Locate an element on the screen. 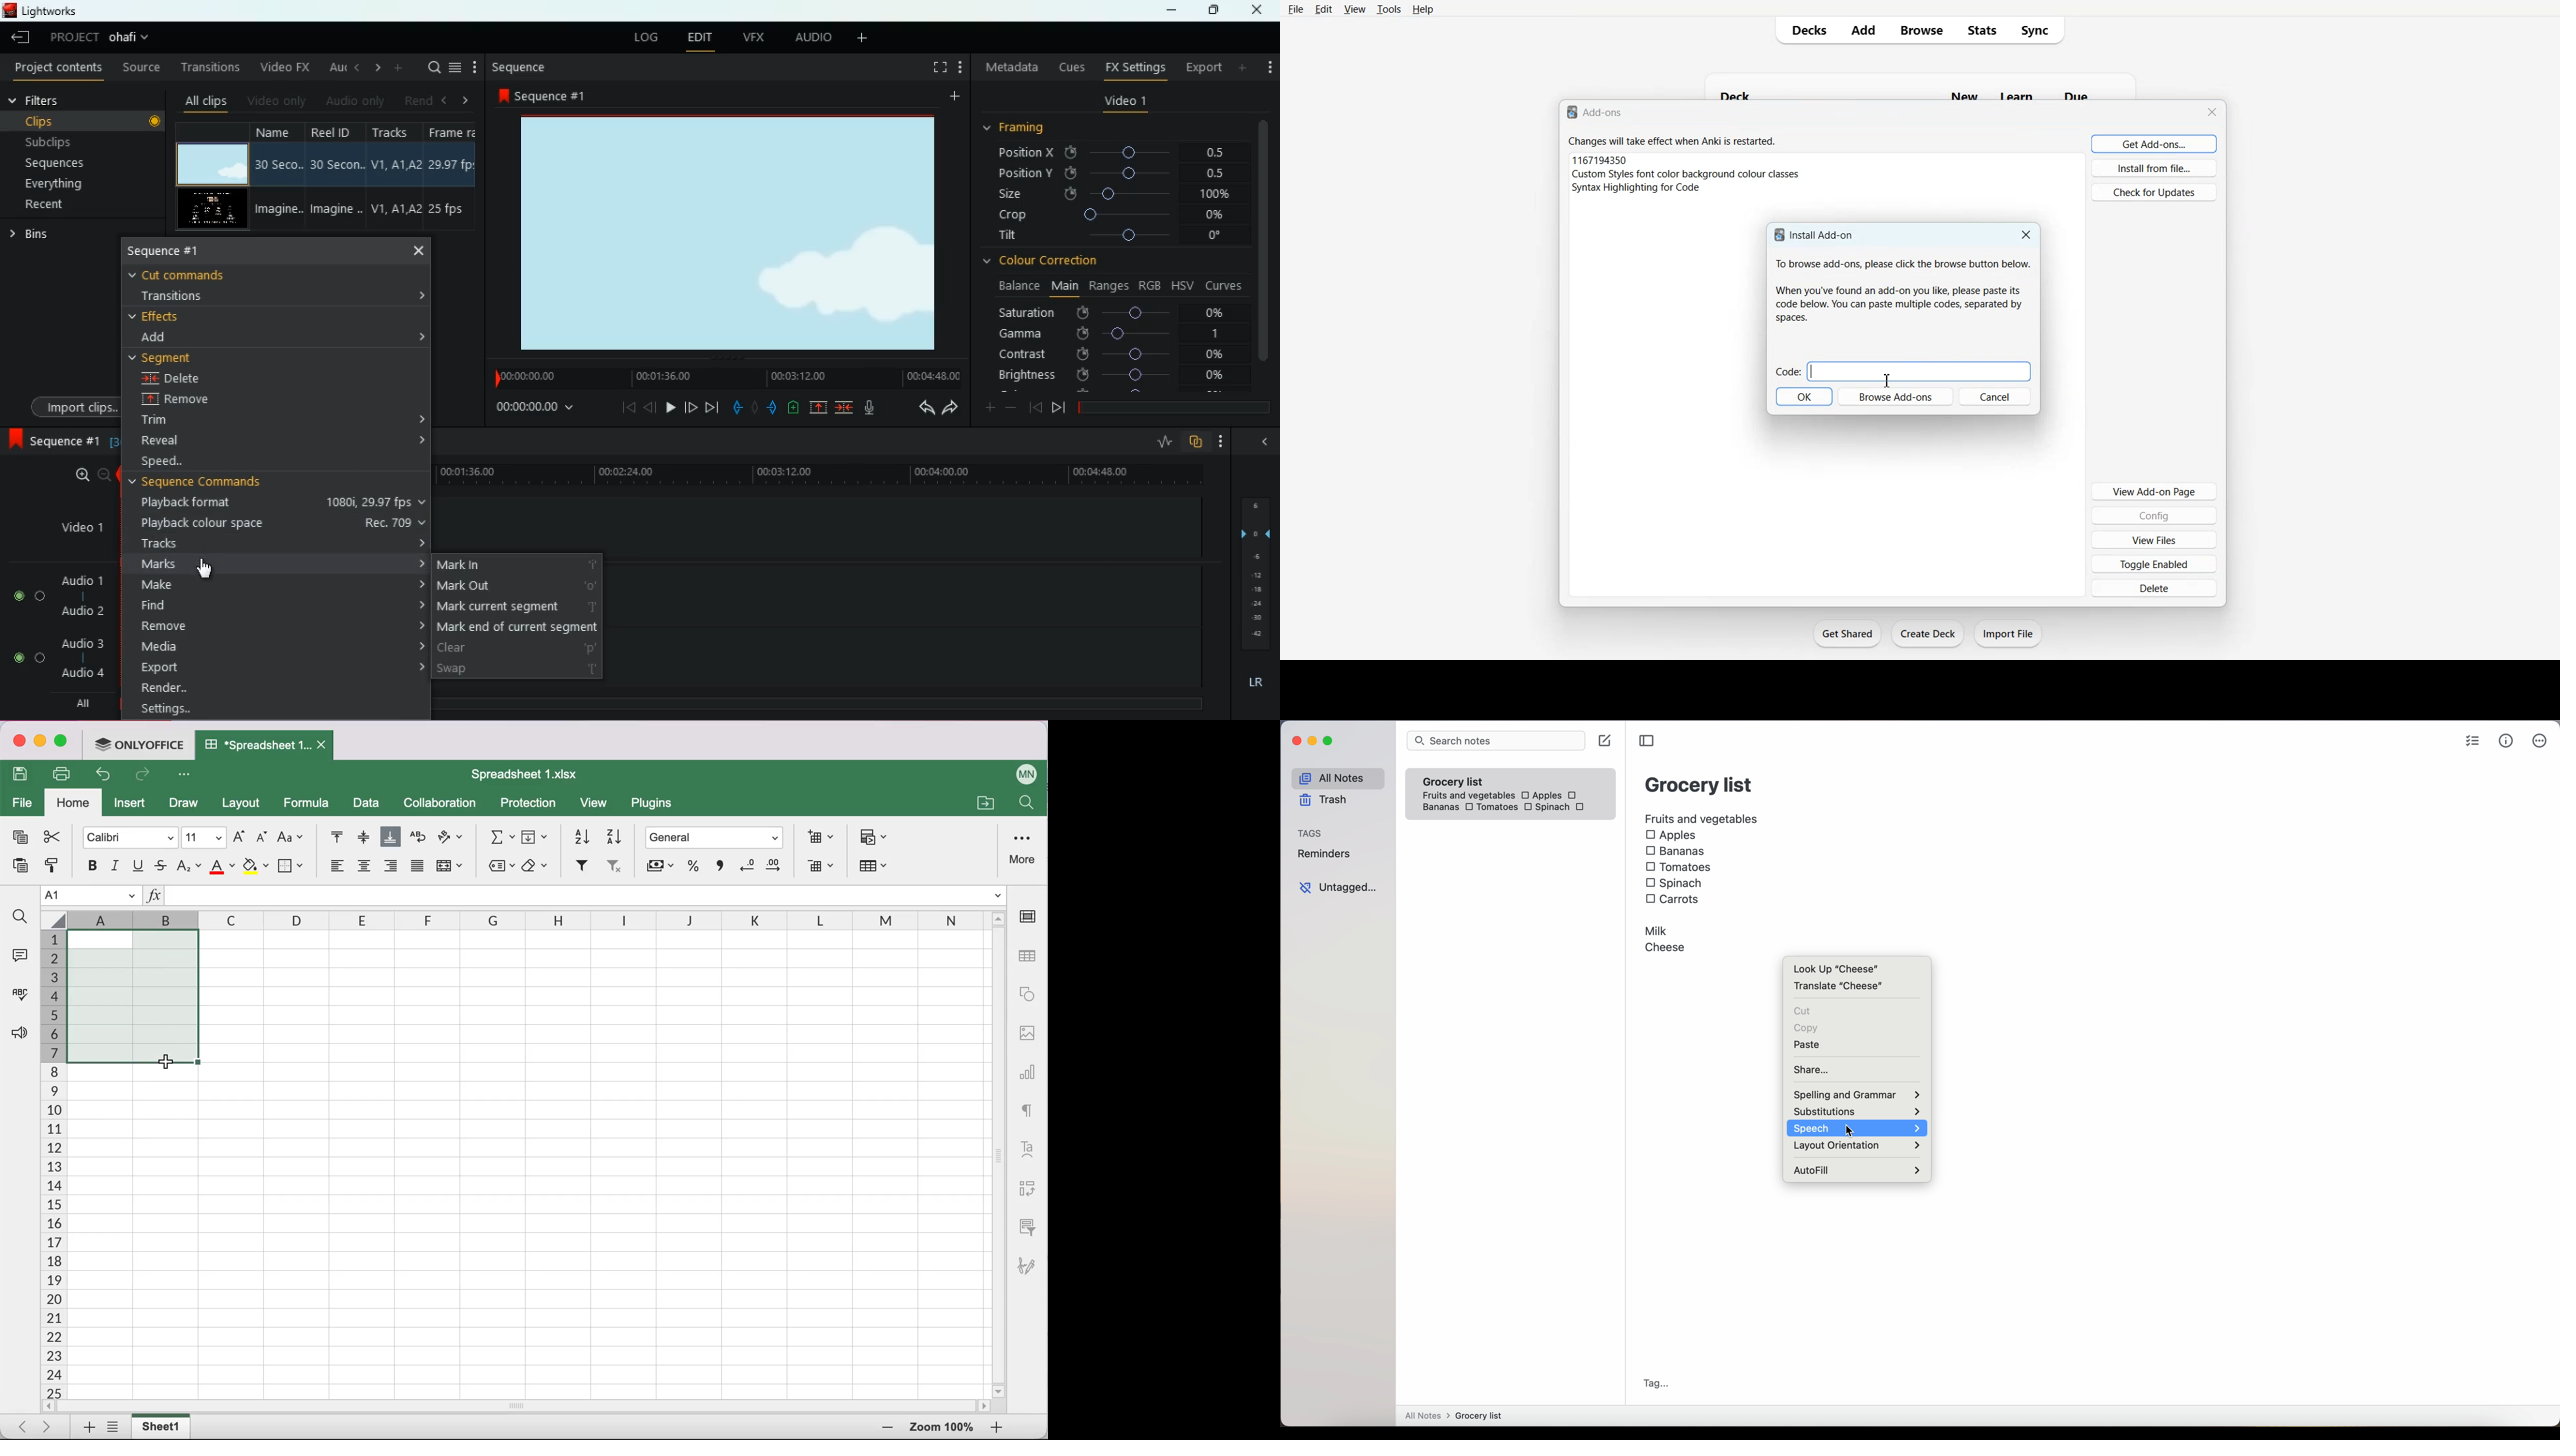 The height and width of the screenshot is (1456, 2576). video only is located at coordinates (274, 101).